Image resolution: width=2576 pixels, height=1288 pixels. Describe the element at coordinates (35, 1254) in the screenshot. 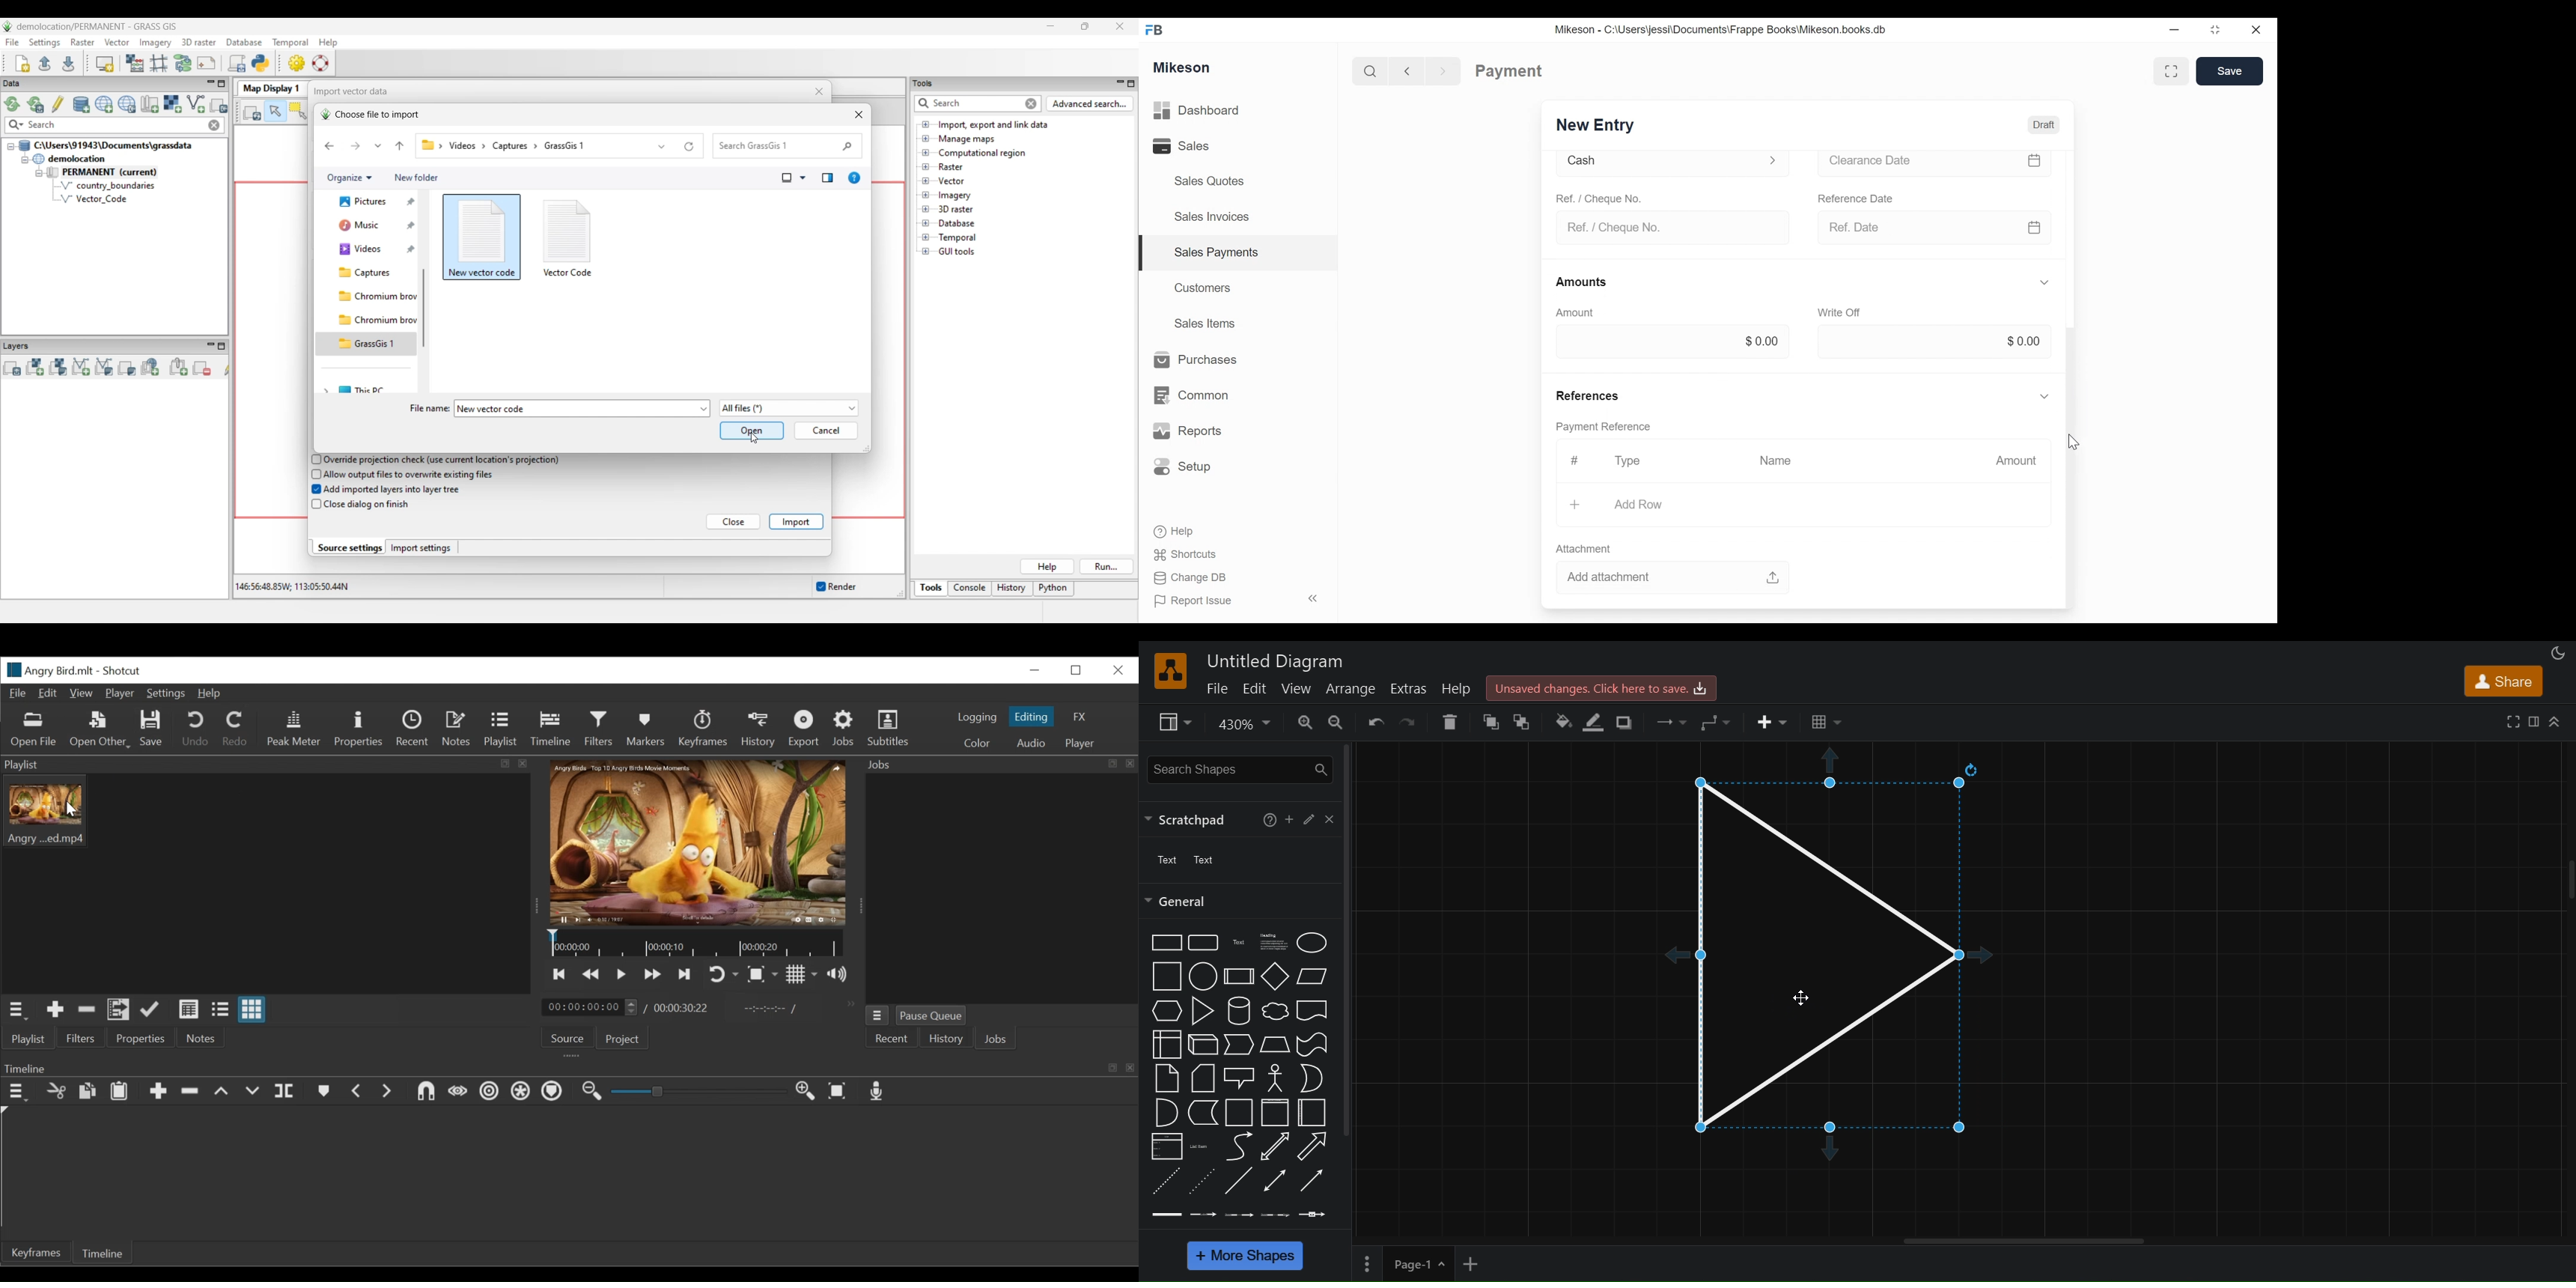

I see `Keyframe` at that location.